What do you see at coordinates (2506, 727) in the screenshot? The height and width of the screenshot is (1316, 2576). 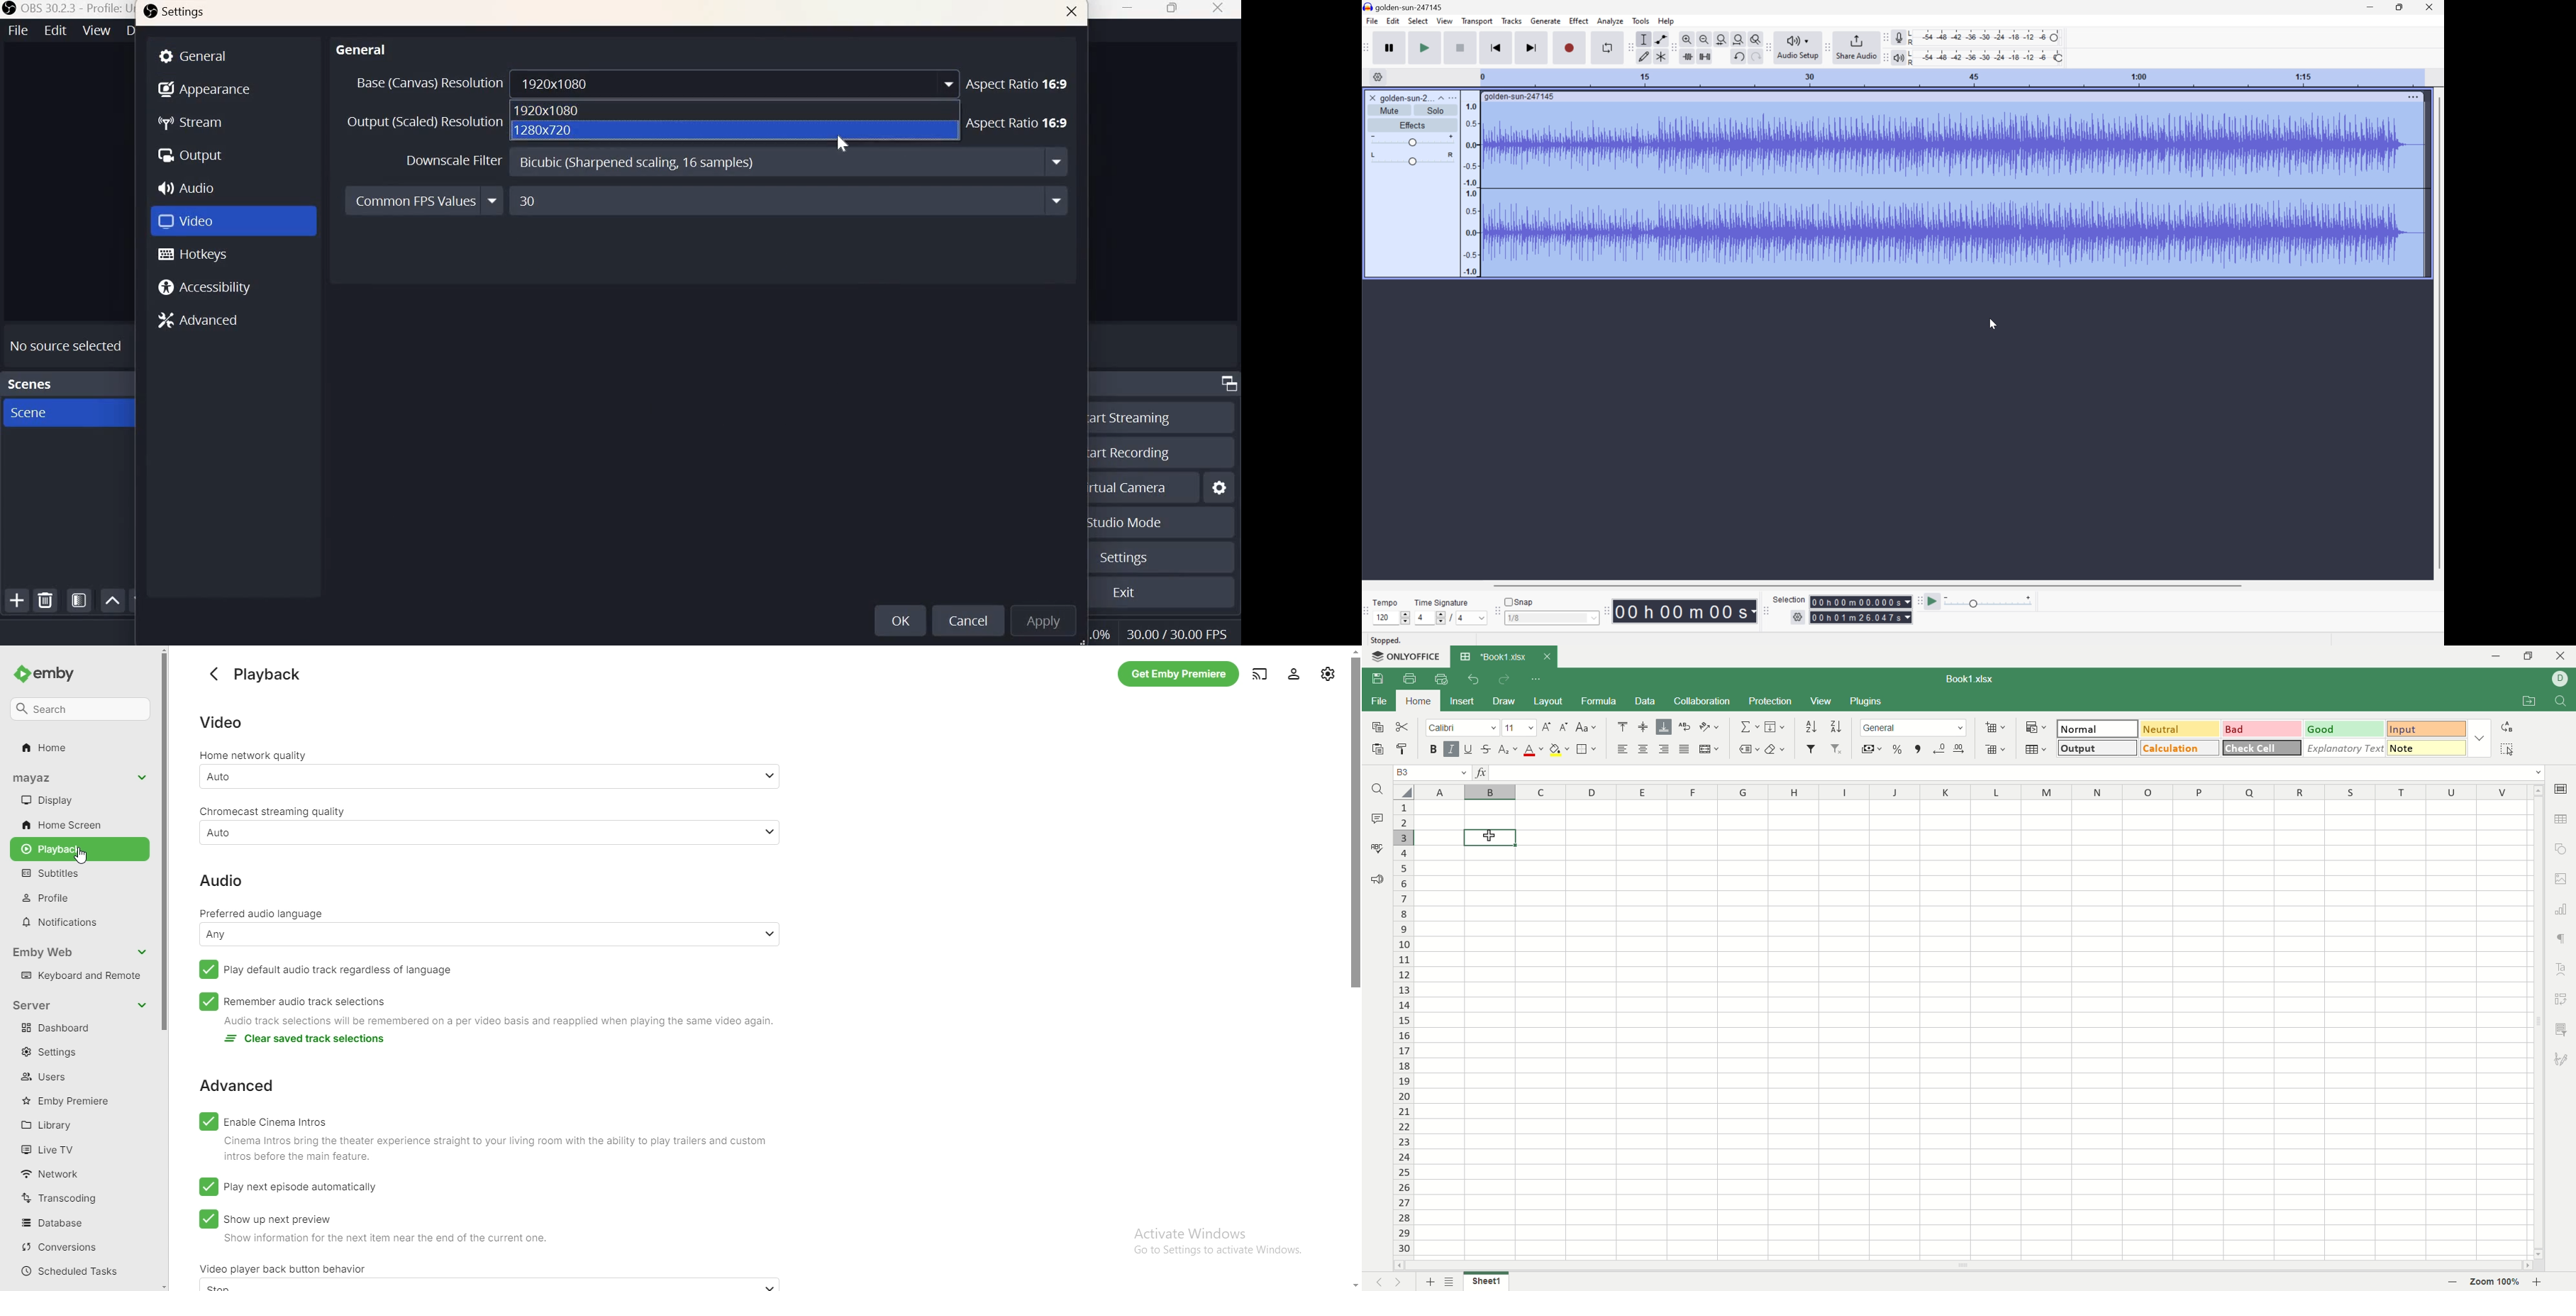 I see `replace` at bounding box center [2506, 727].